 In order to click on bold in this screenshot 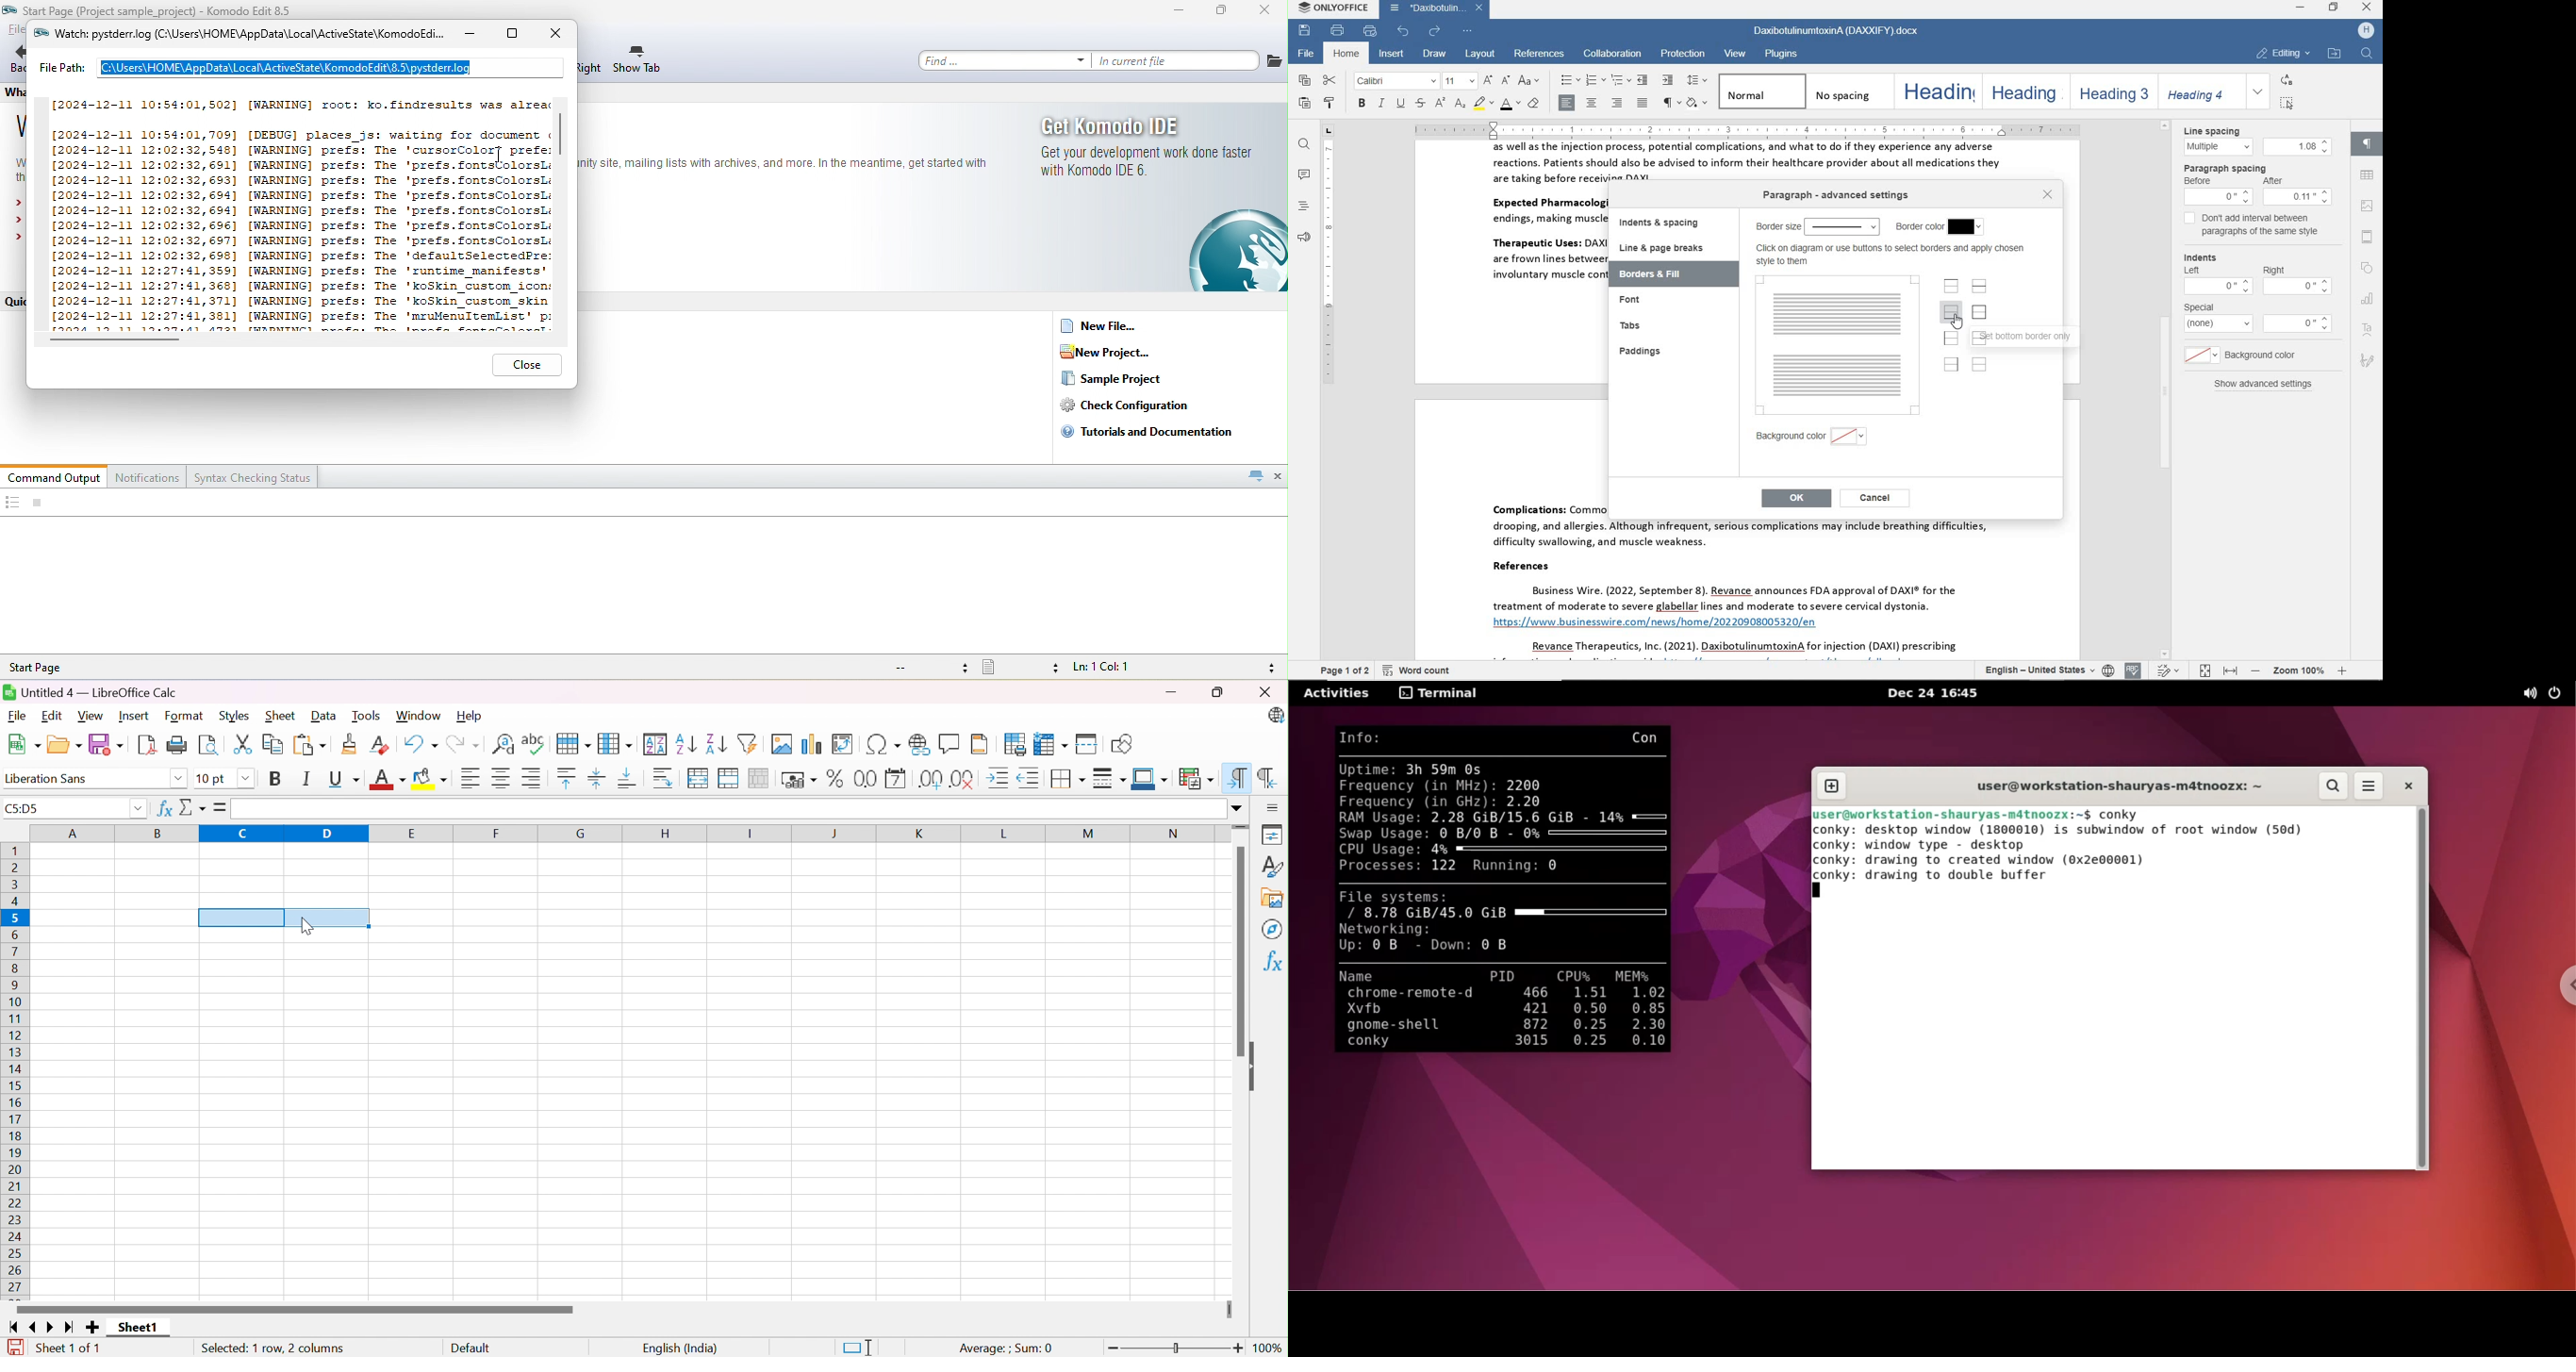, I will do `click(1361, 104)`.